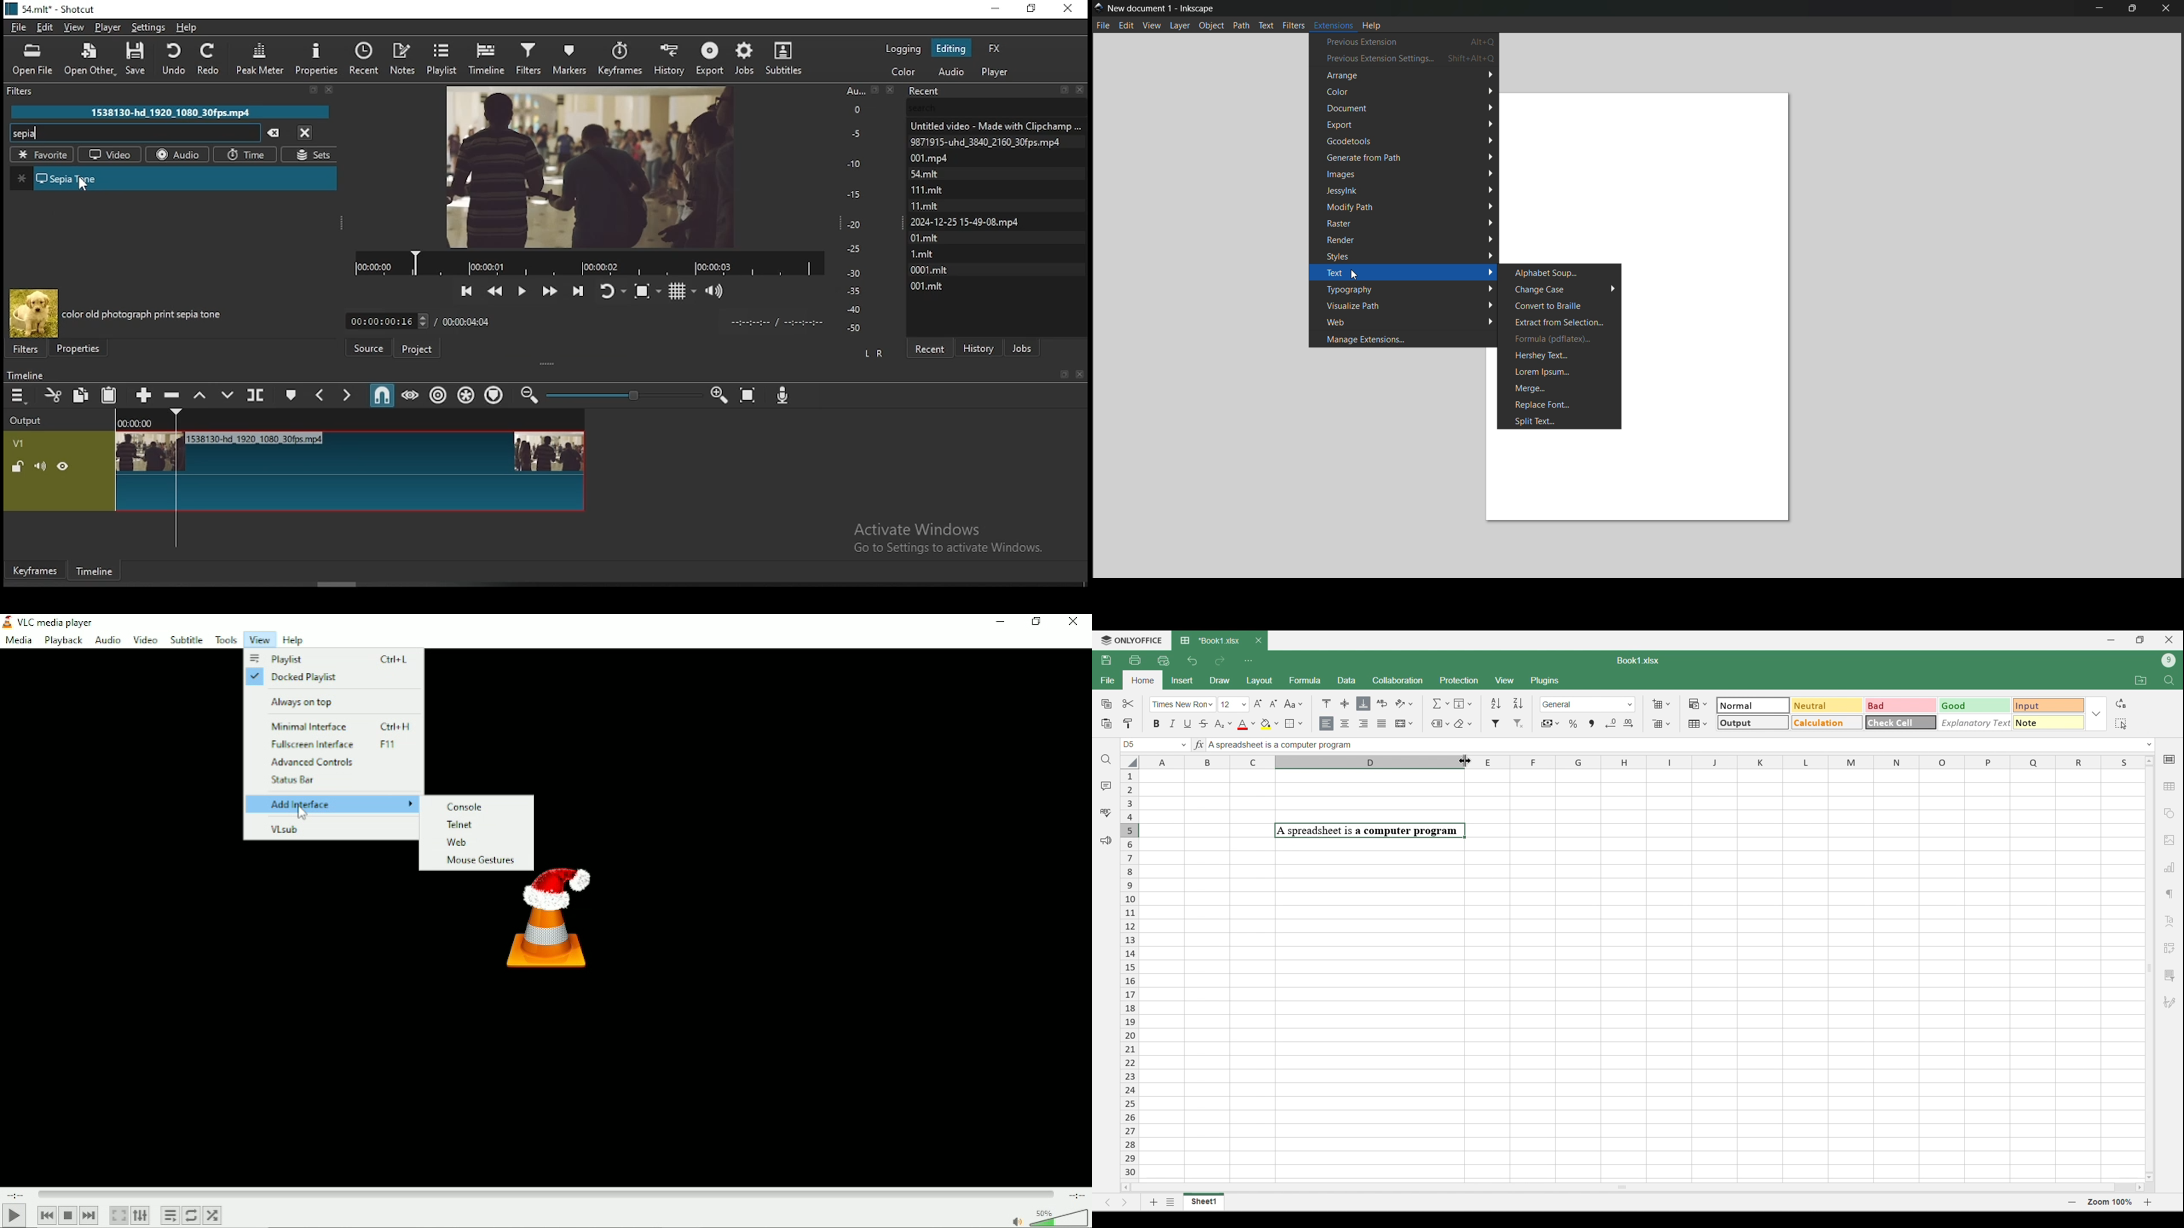  Describe the element at coordinates (466, 321) in the screenshot. I see `total time` at that location.